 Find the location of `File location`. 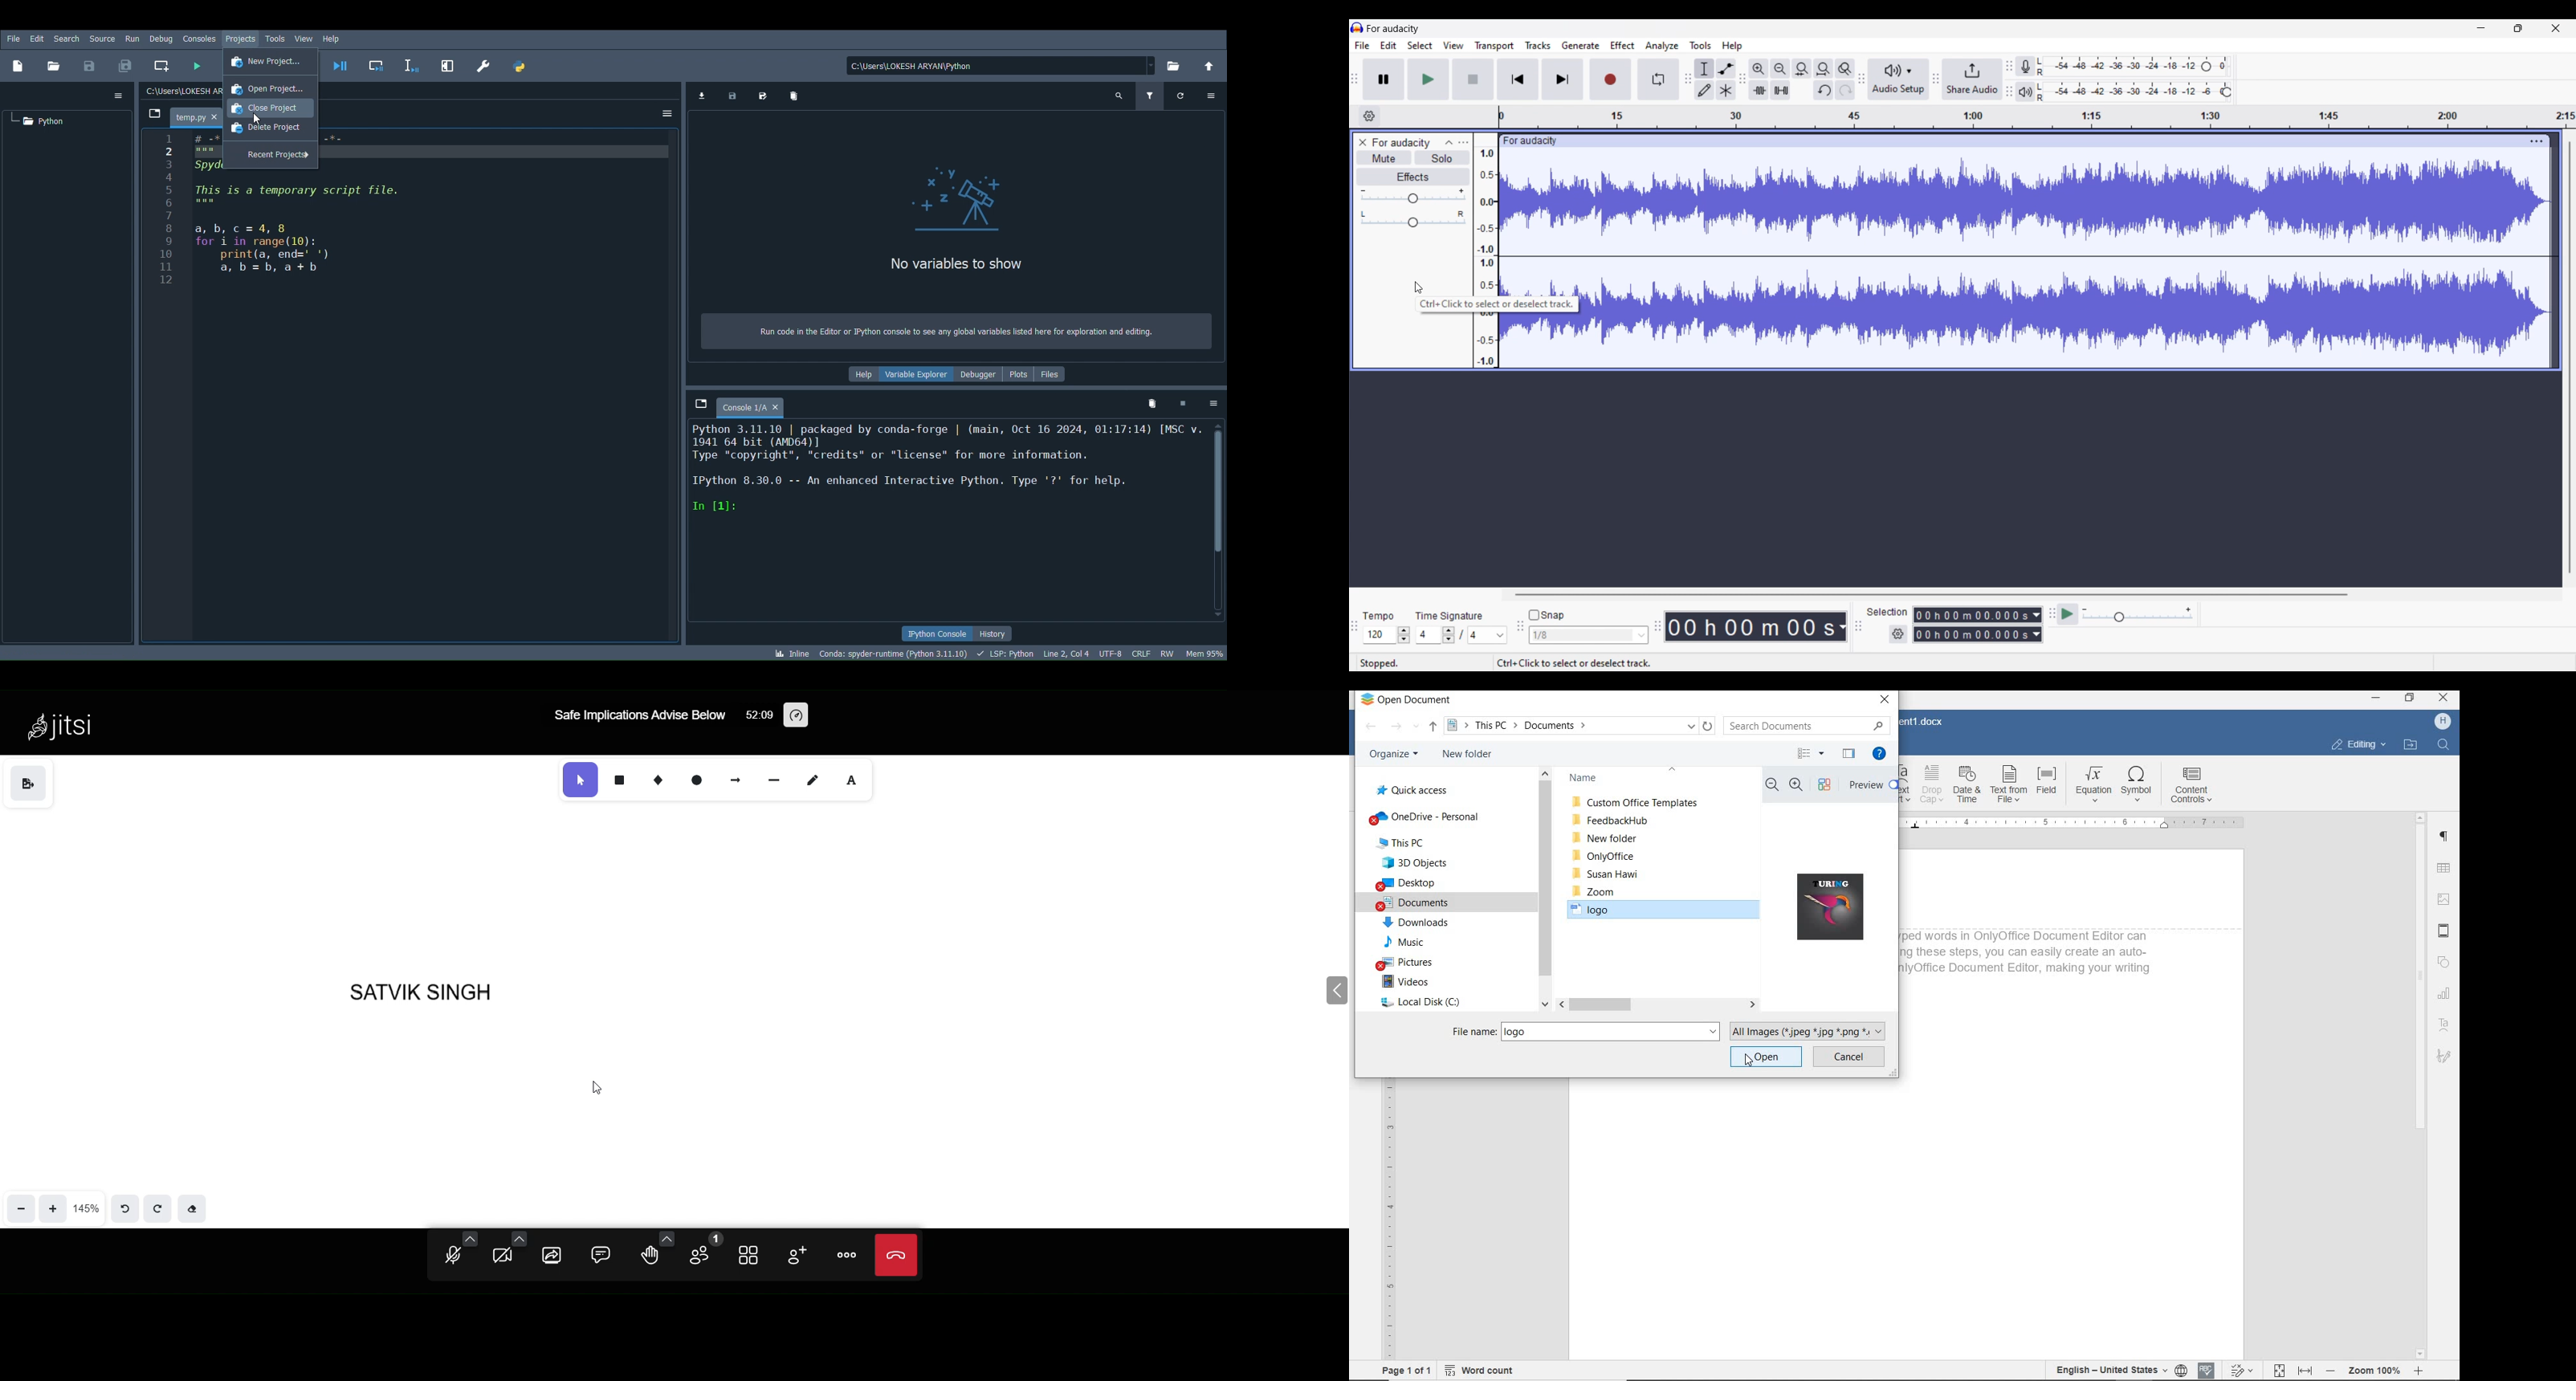

File location is located at coordinates (1004, 66).